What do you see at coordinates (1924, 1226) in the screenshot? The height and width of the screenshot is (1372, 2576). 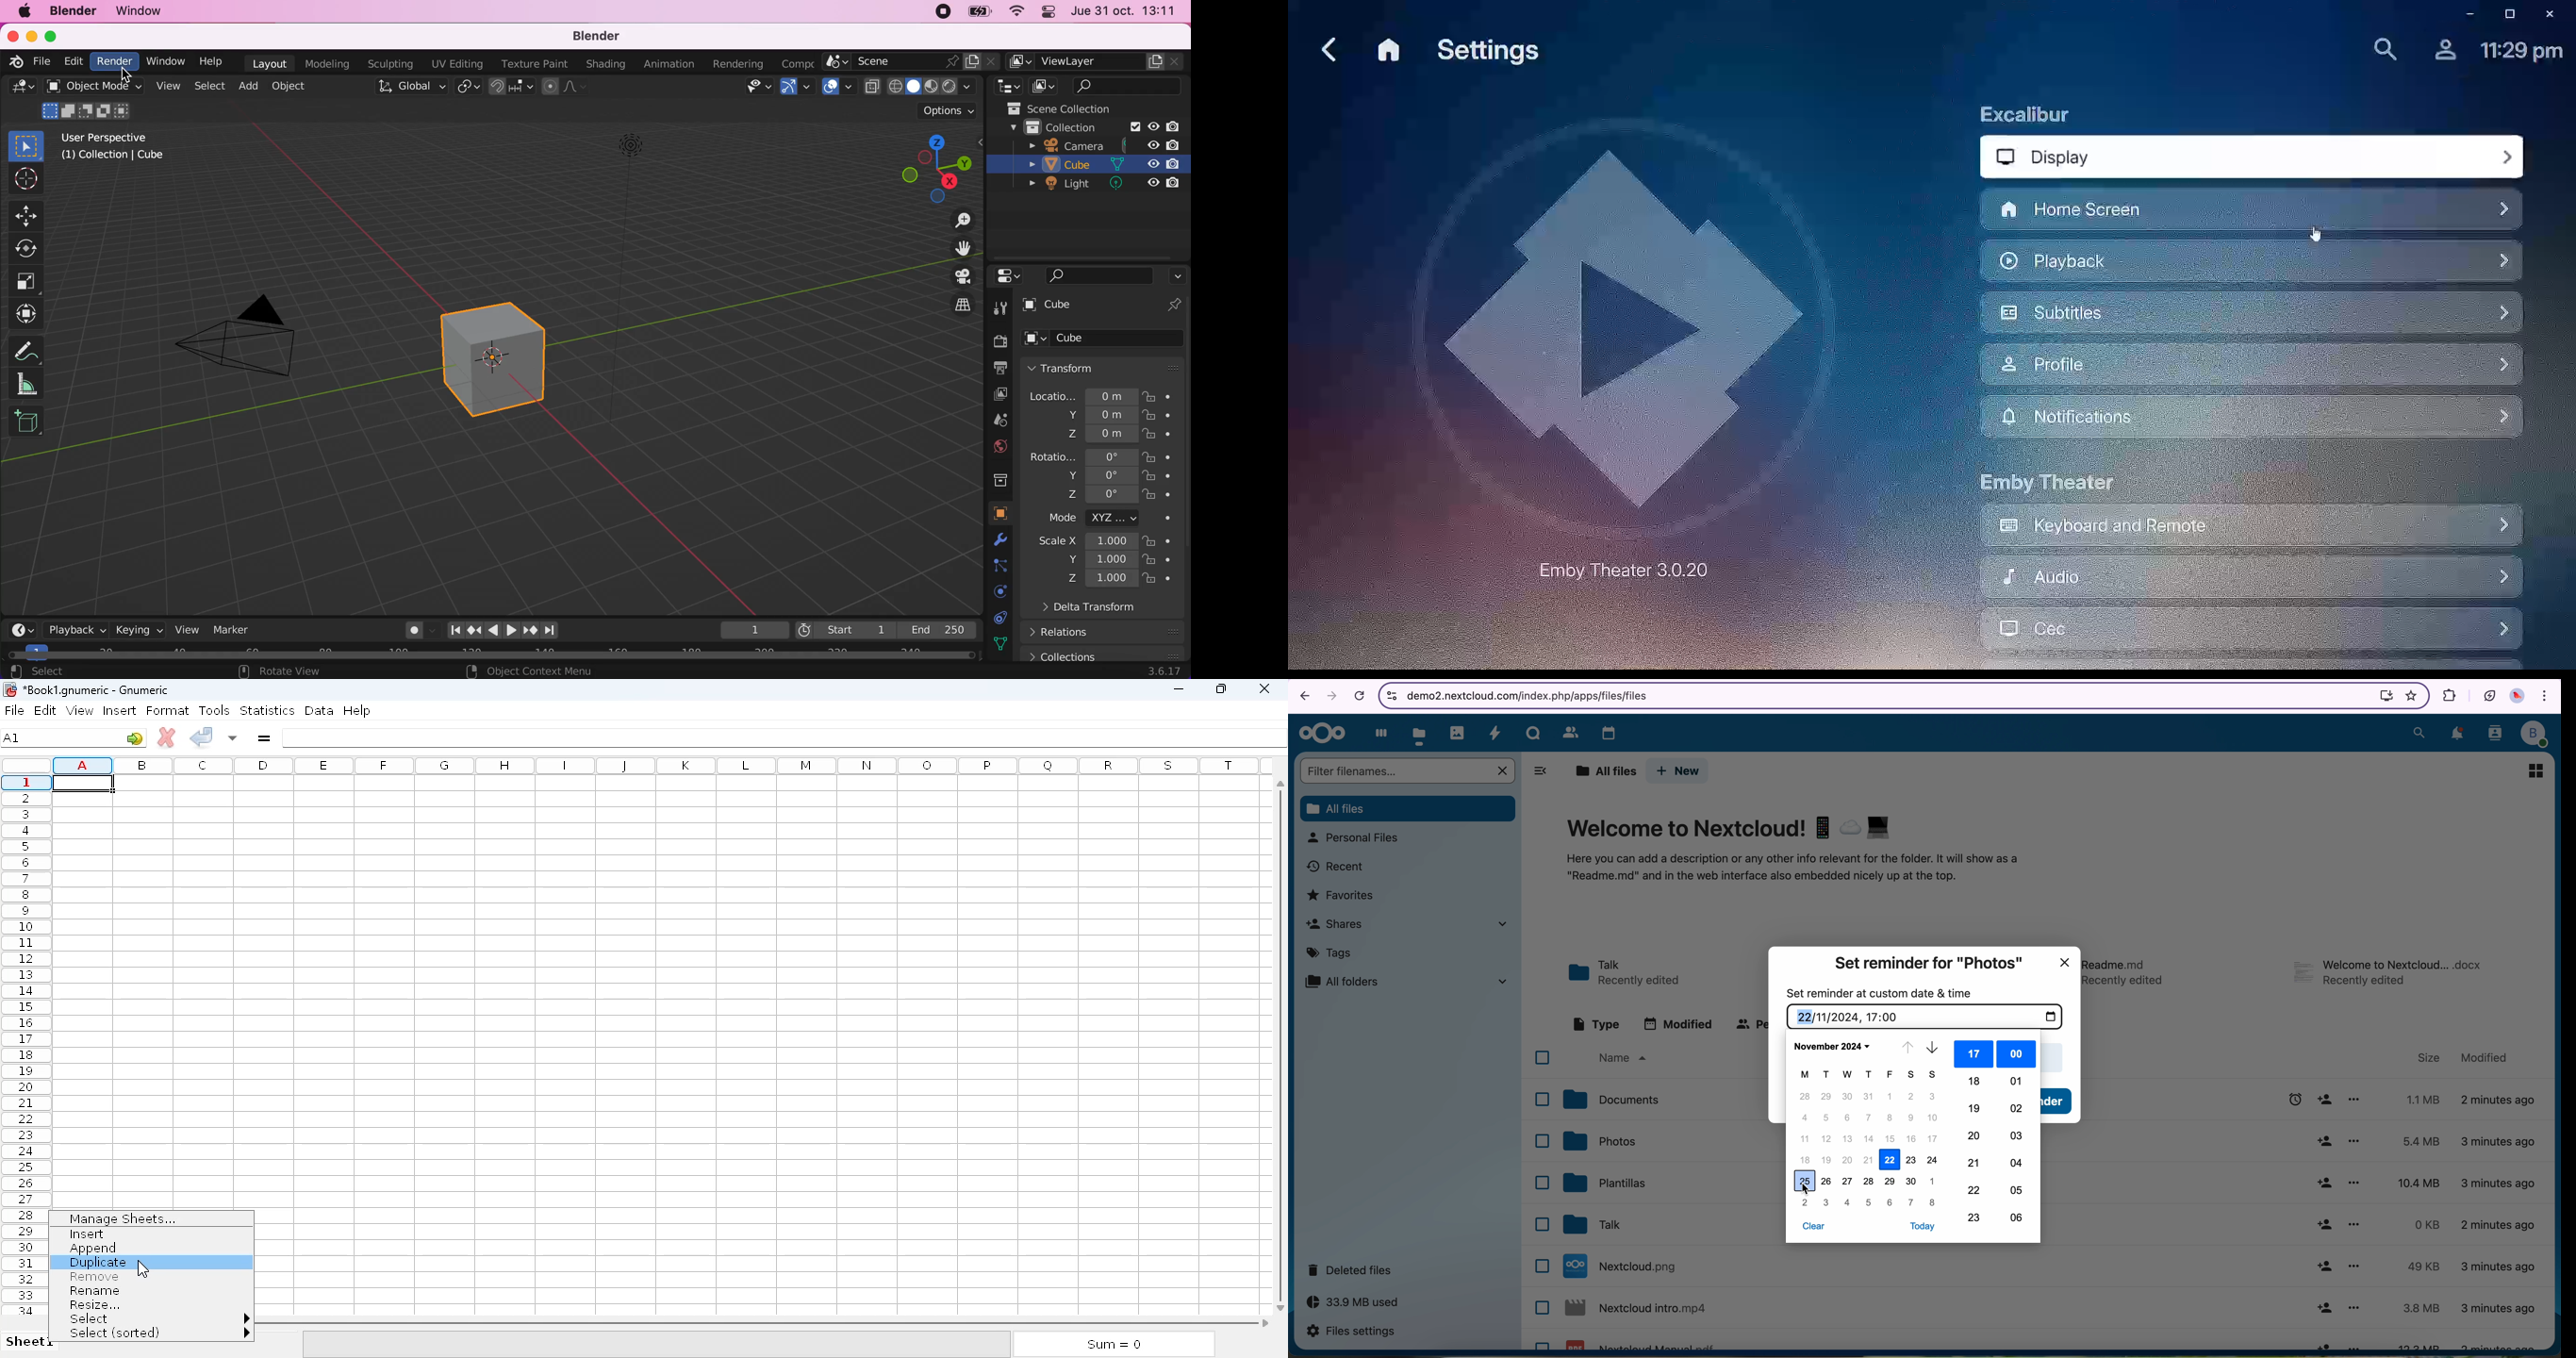 I see `today` at bounding box center [1924, 1226].